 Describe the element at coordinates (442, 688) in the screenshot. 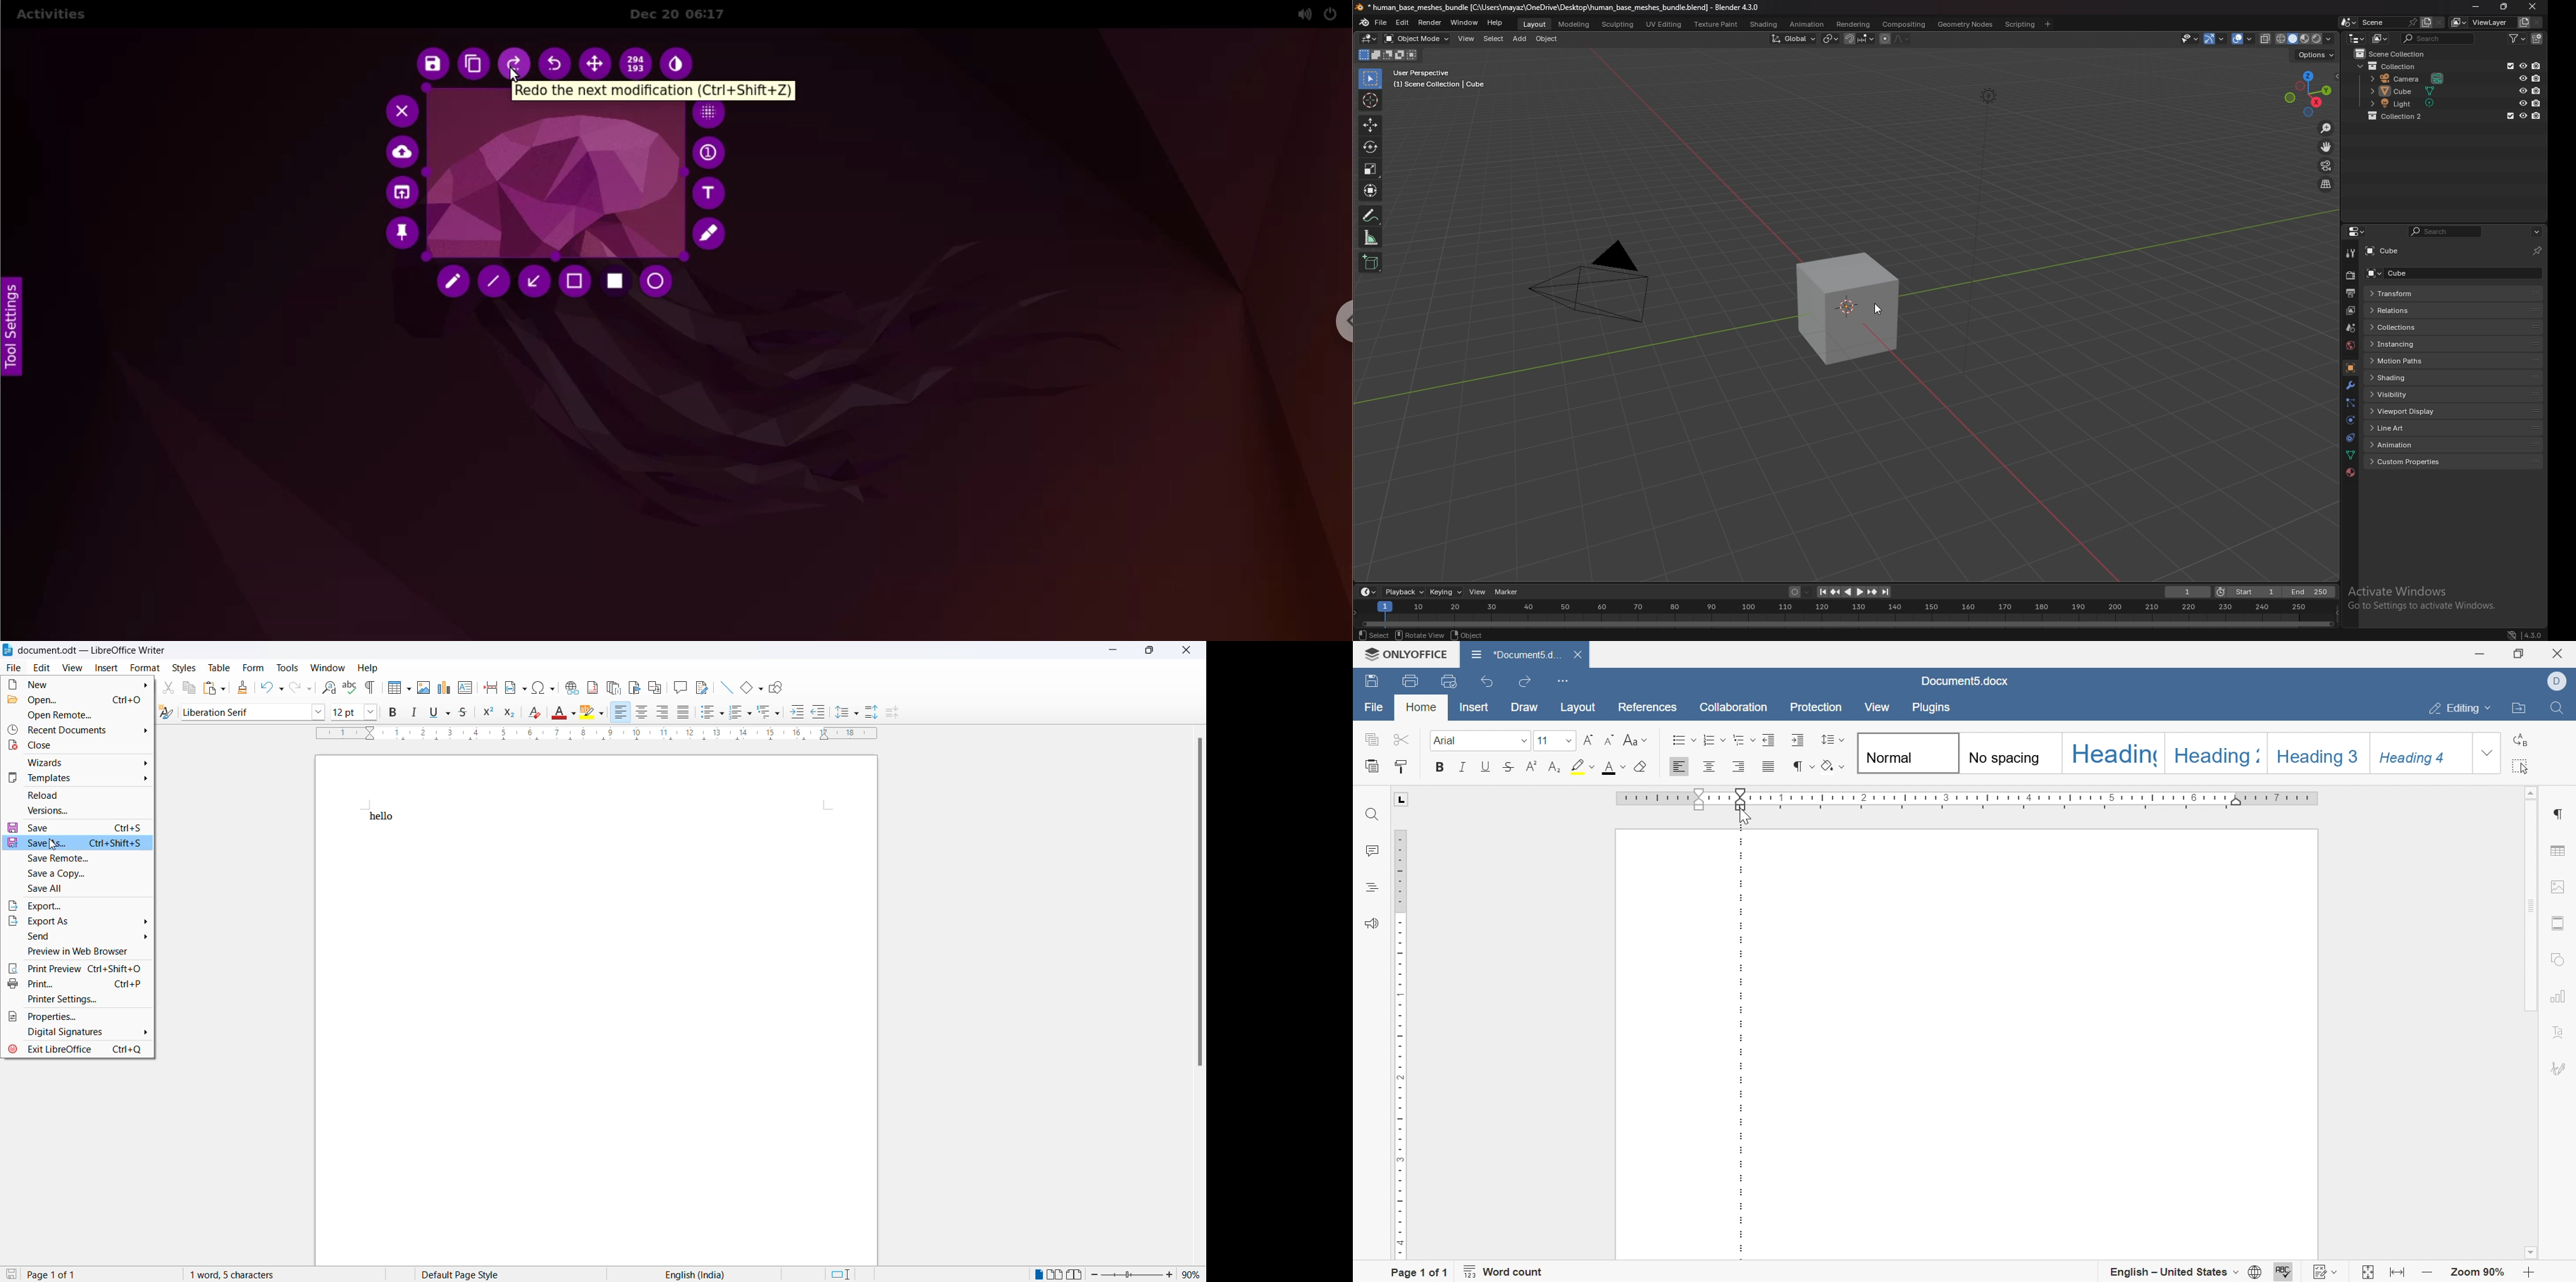

I see `Insert chart` at that location.